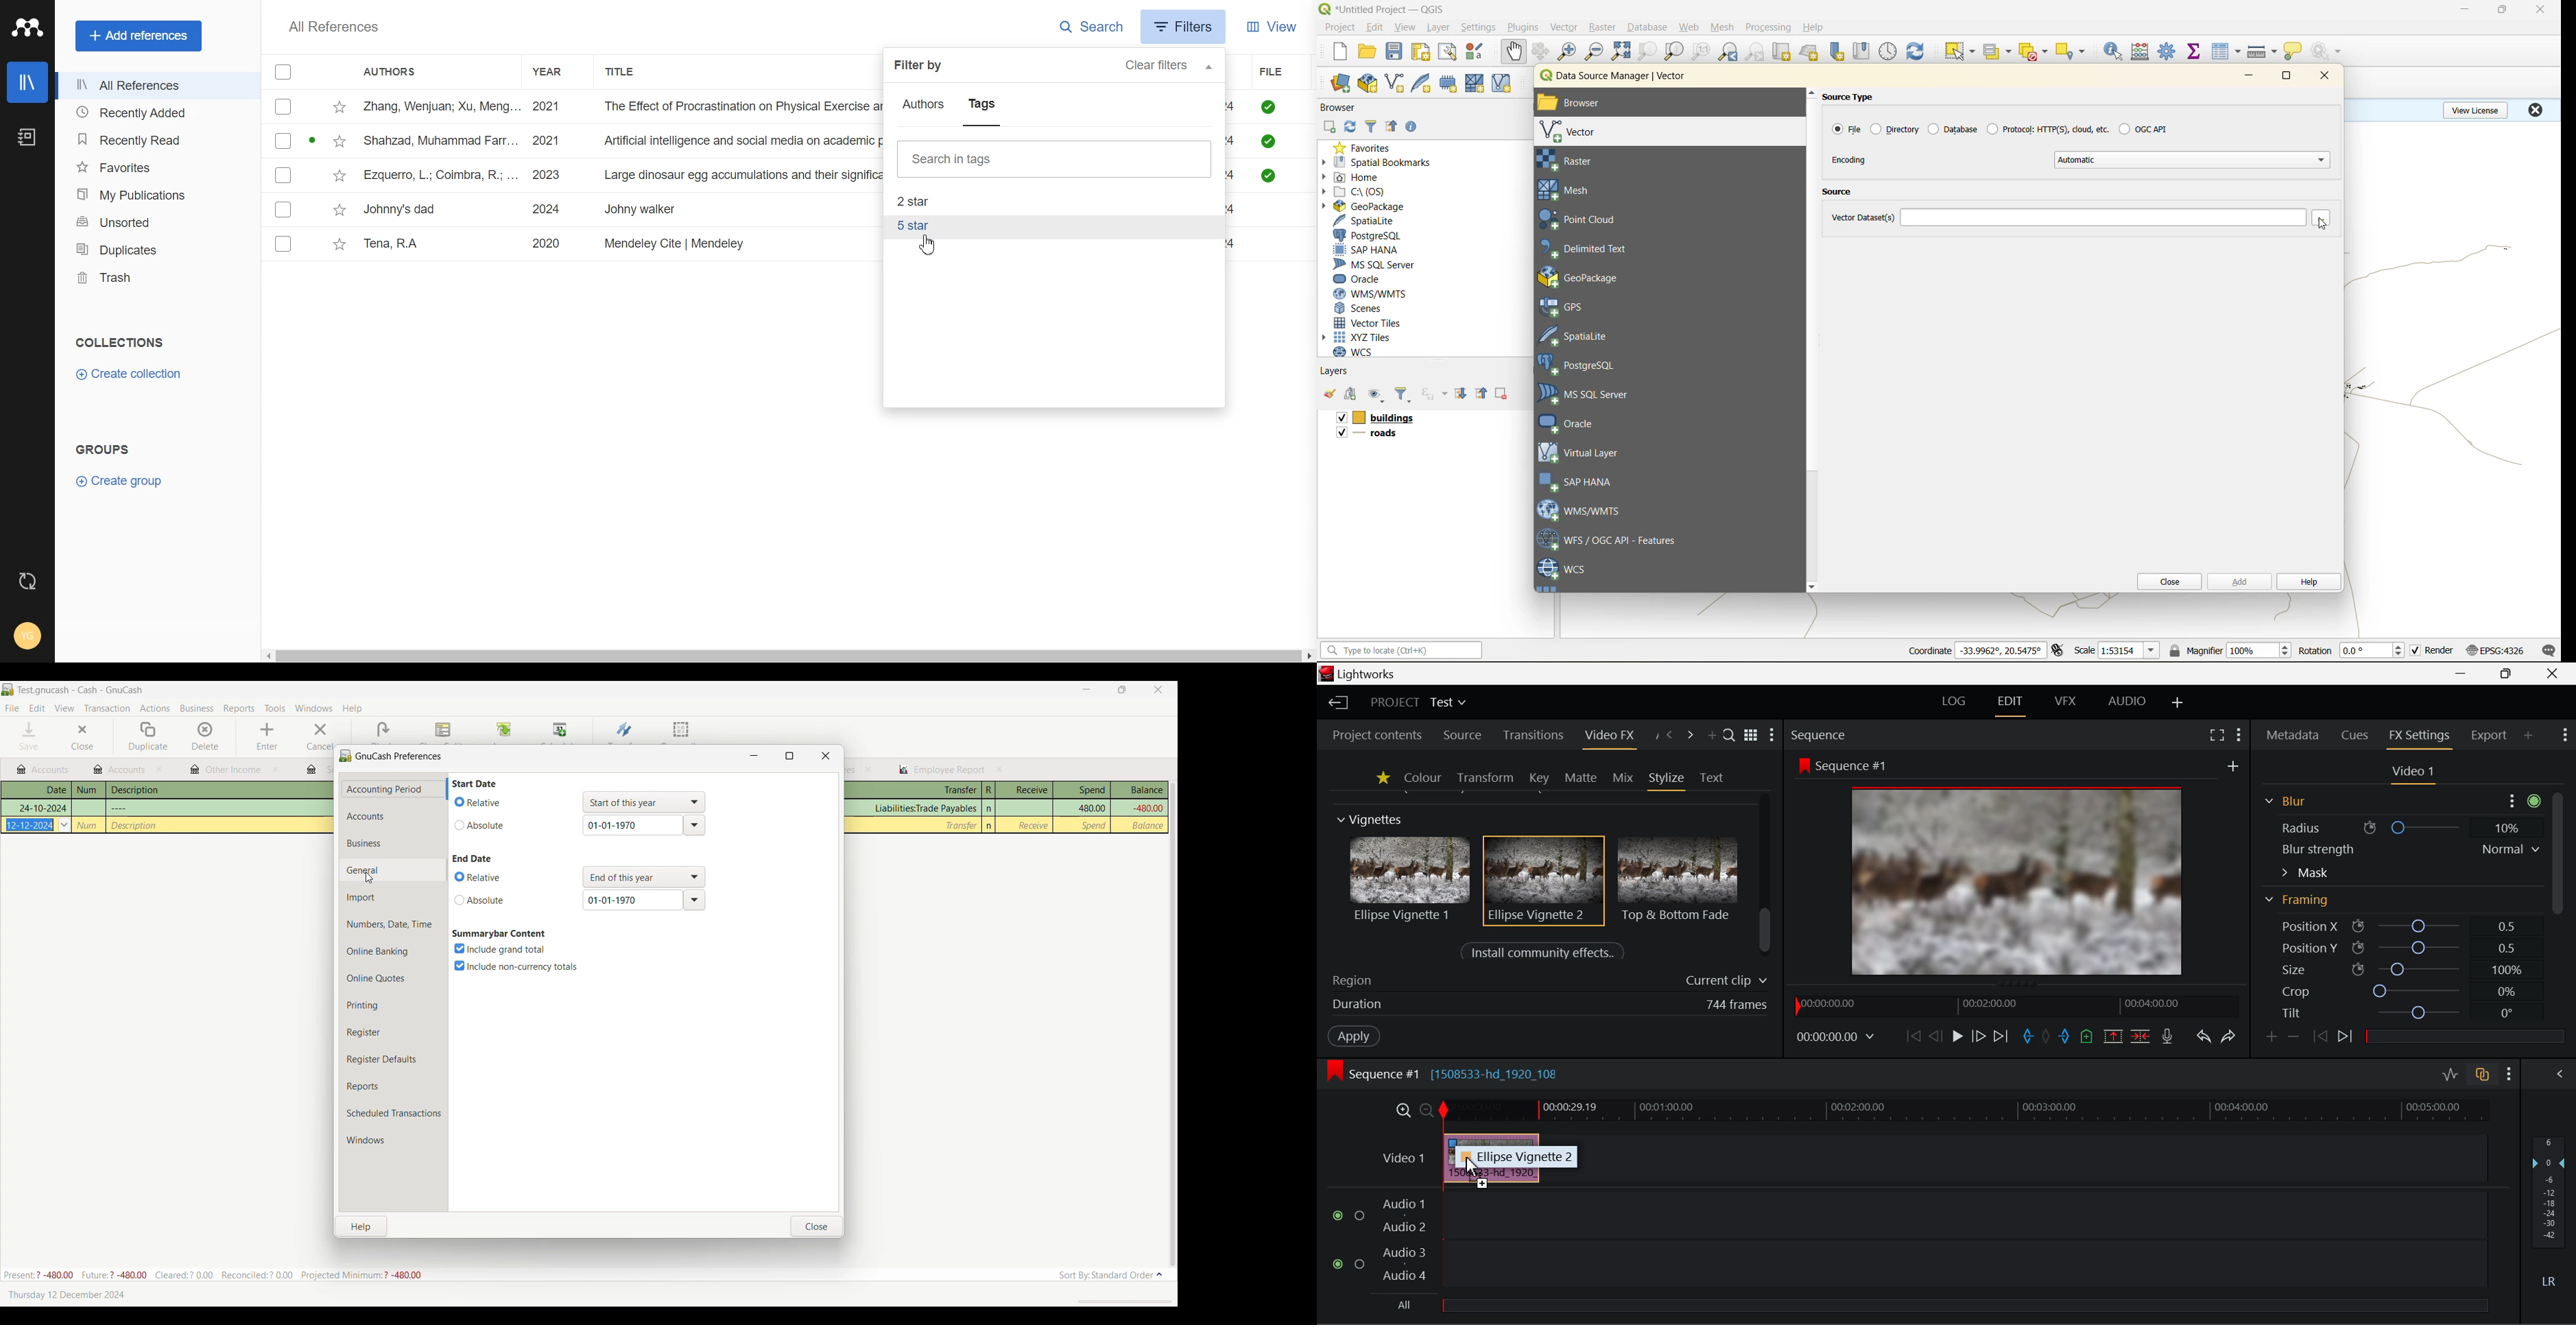 Image resolution: width=2576 pixels, height=1344 pixels. Describe the element at coordinates (2066, 703) in the screenshot. I see `VFX Layout` at that location.